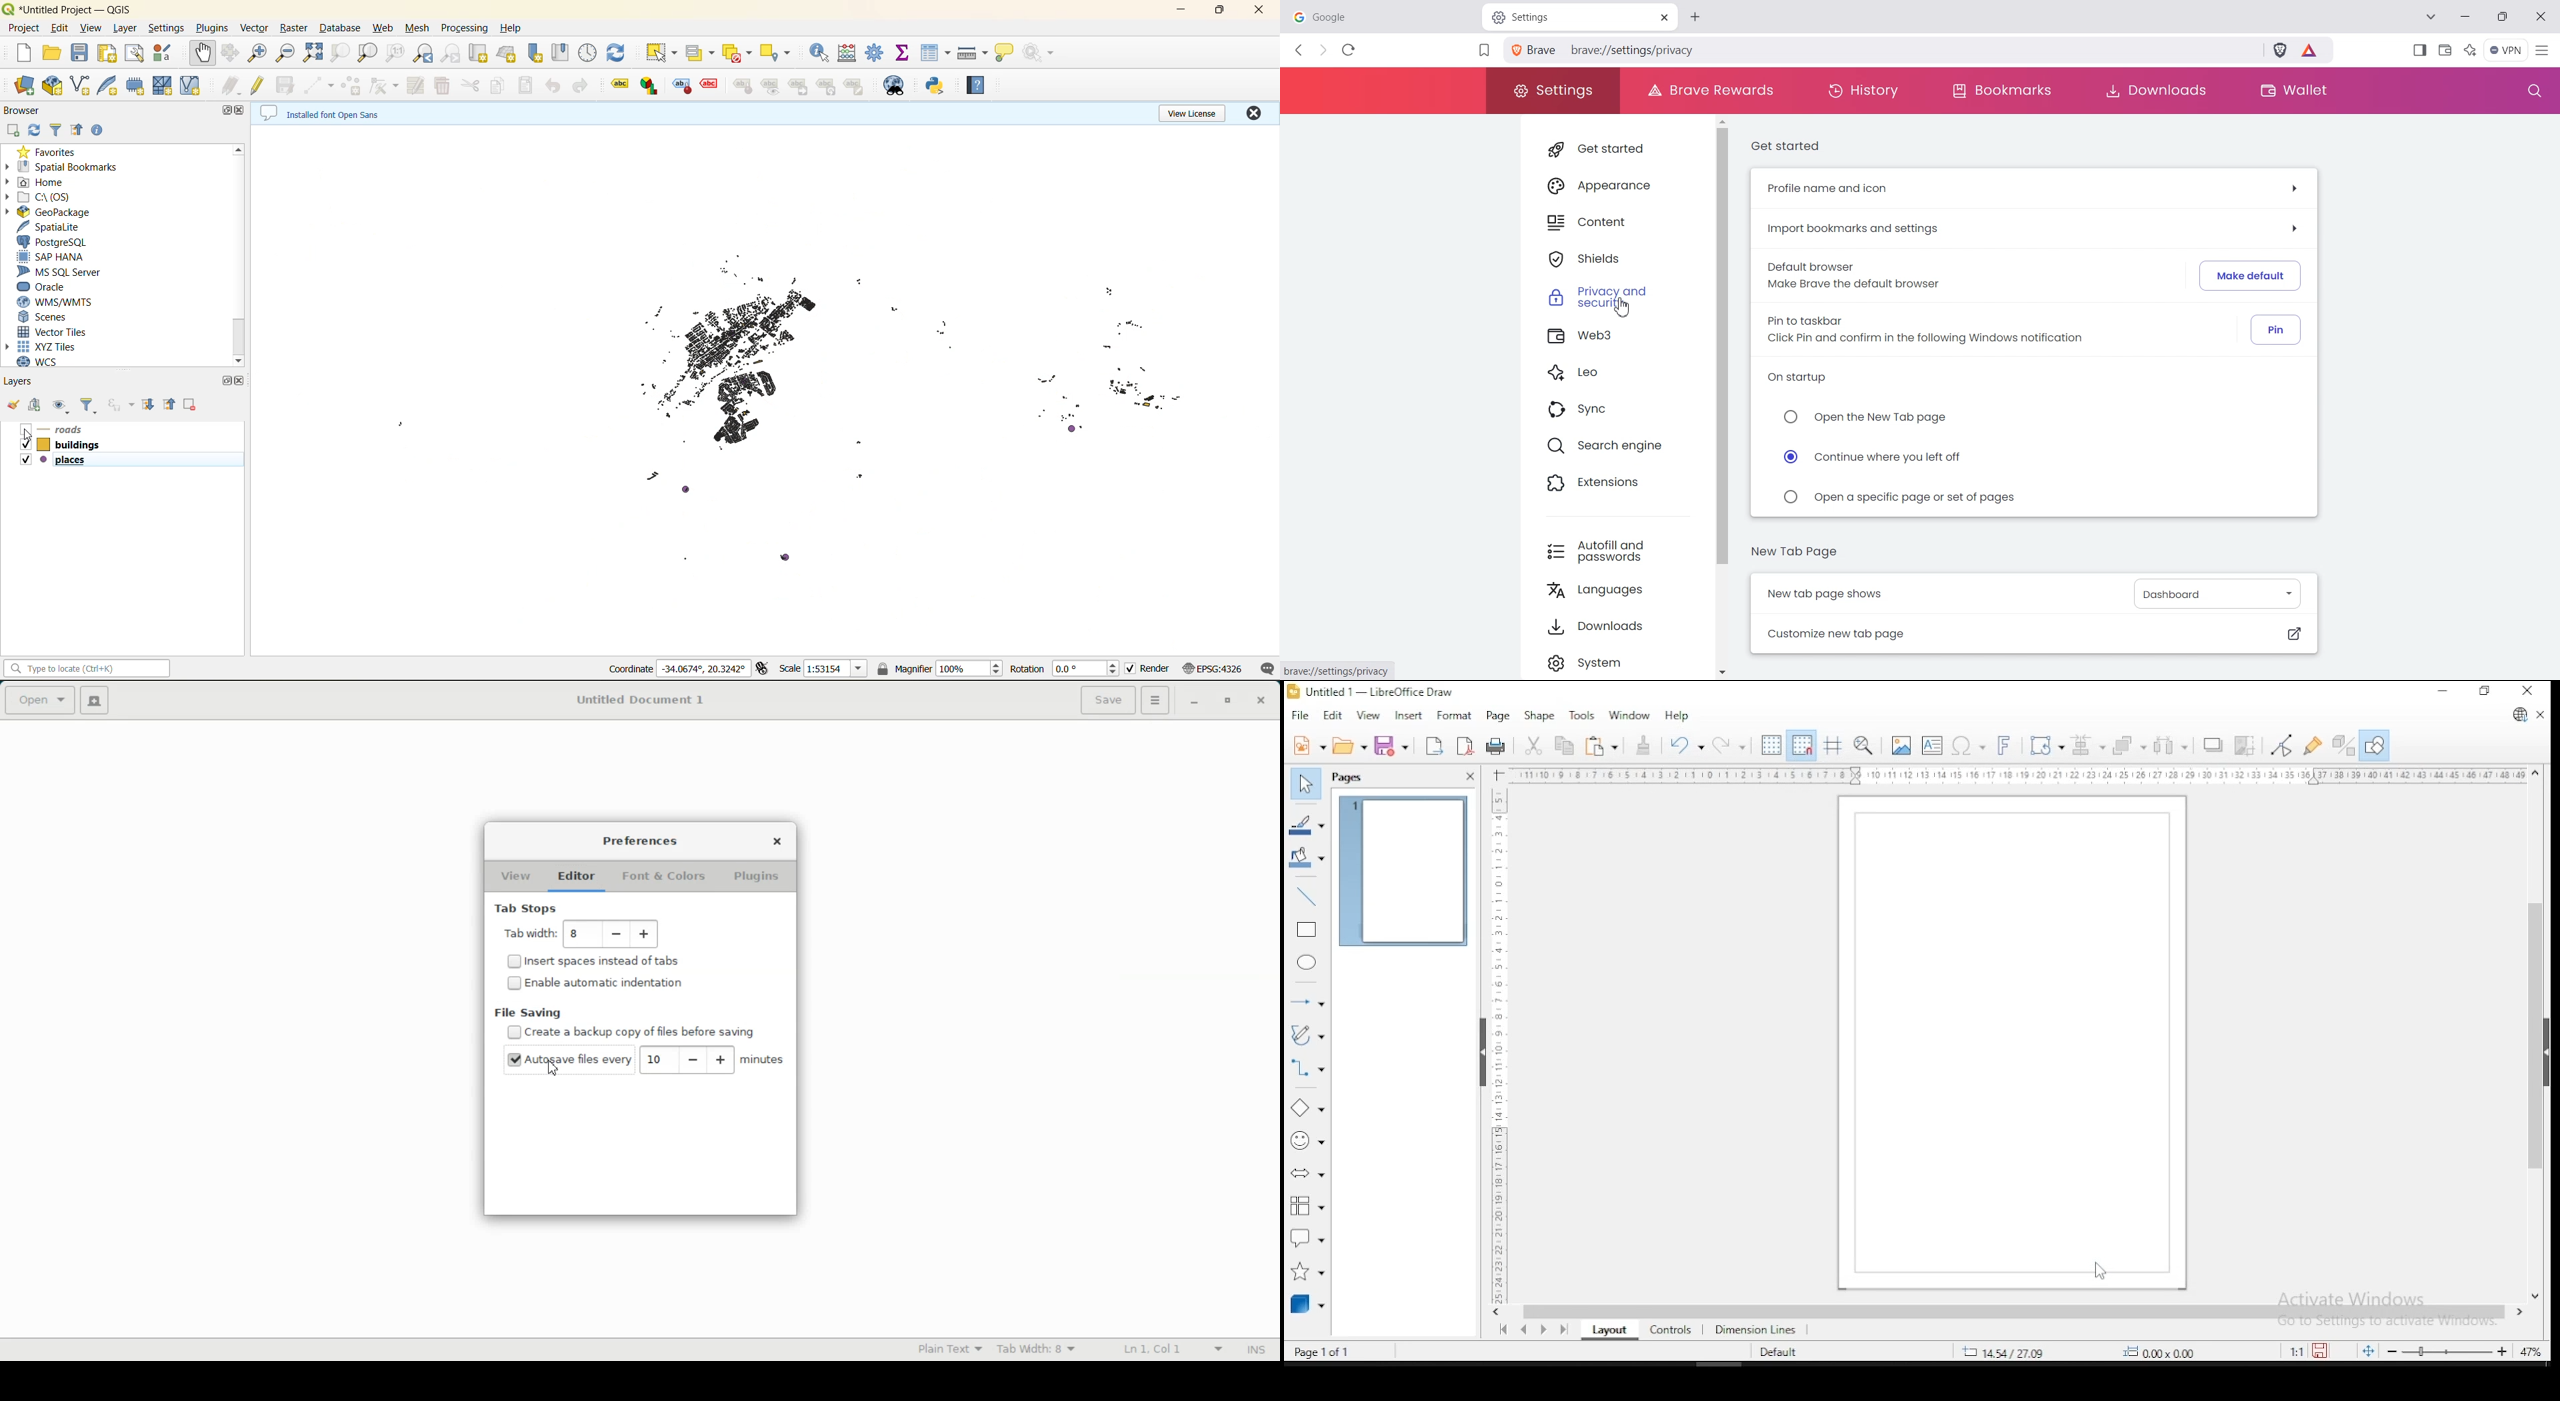 This screenshot has width=2576, height=1428. Describe the element at coordinates (127, 29) in the screenshot. I see `layer` at that location.